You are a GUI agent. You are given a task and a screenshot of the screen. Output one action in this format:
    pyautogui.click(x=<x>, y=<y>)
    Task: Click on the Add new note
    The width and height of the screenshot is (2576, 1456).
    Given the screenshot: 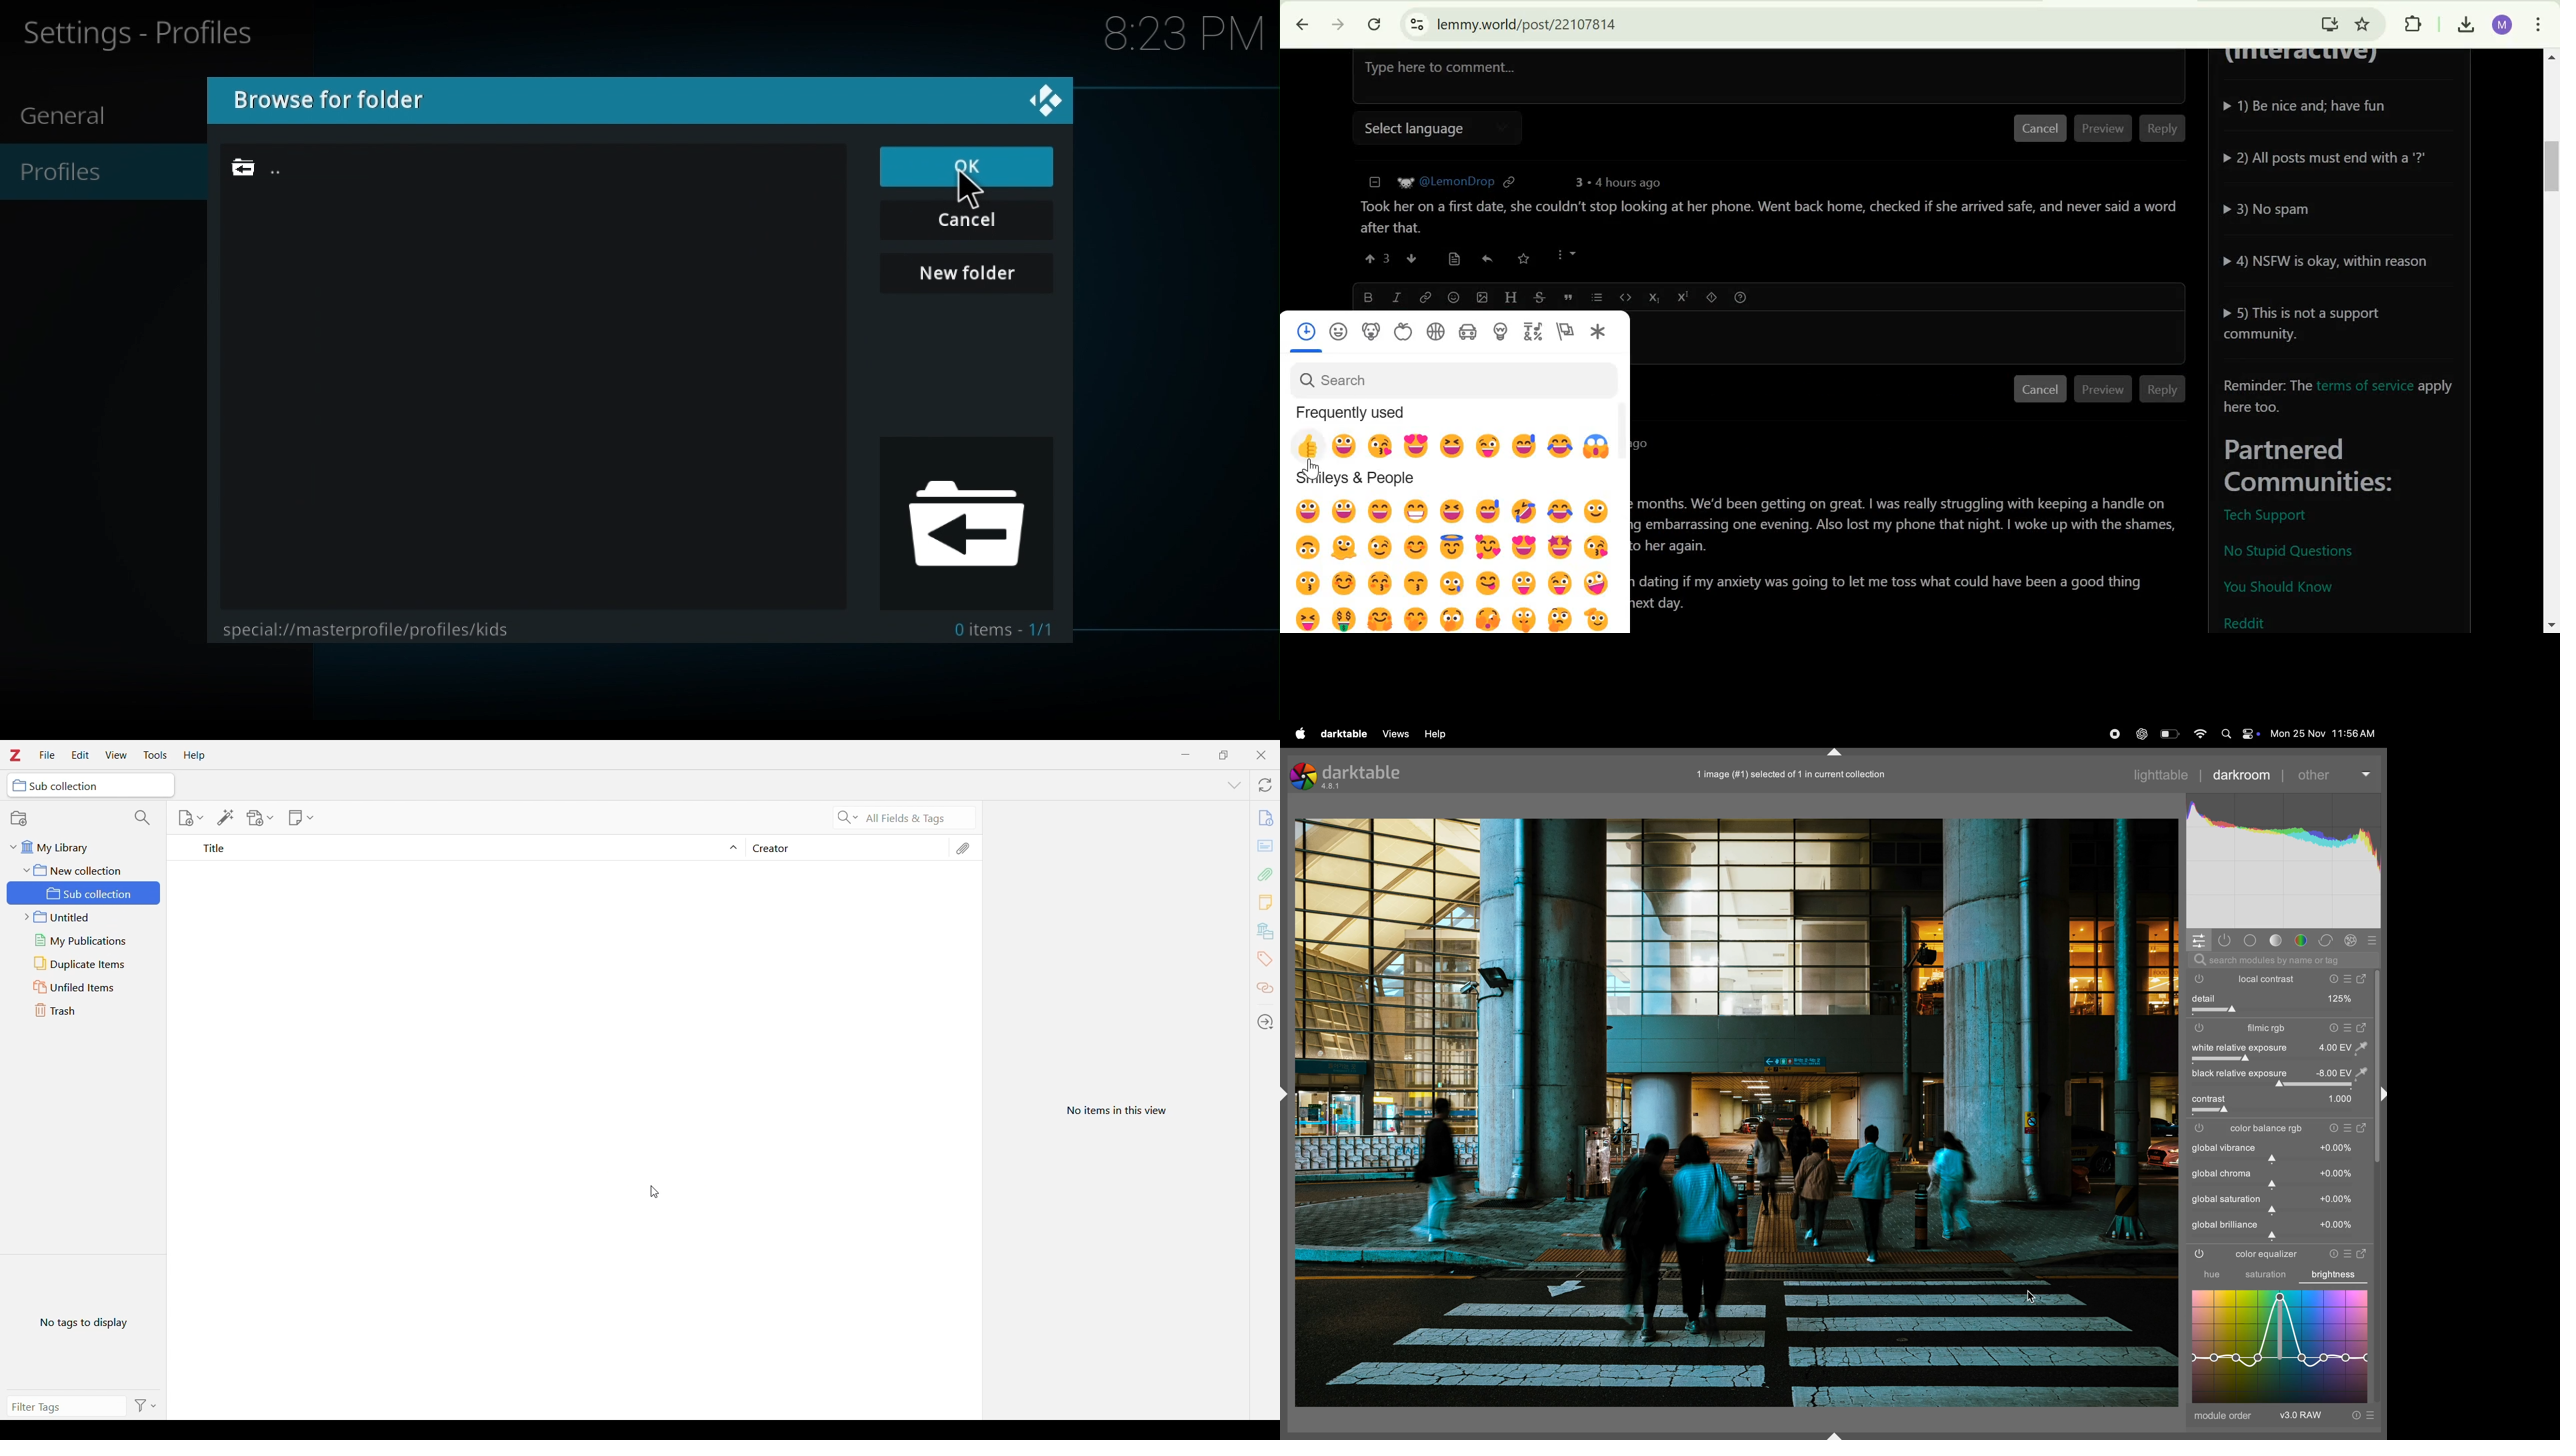 What is the action you would take?
    pyautogui.click(x=1265, y=902)
    